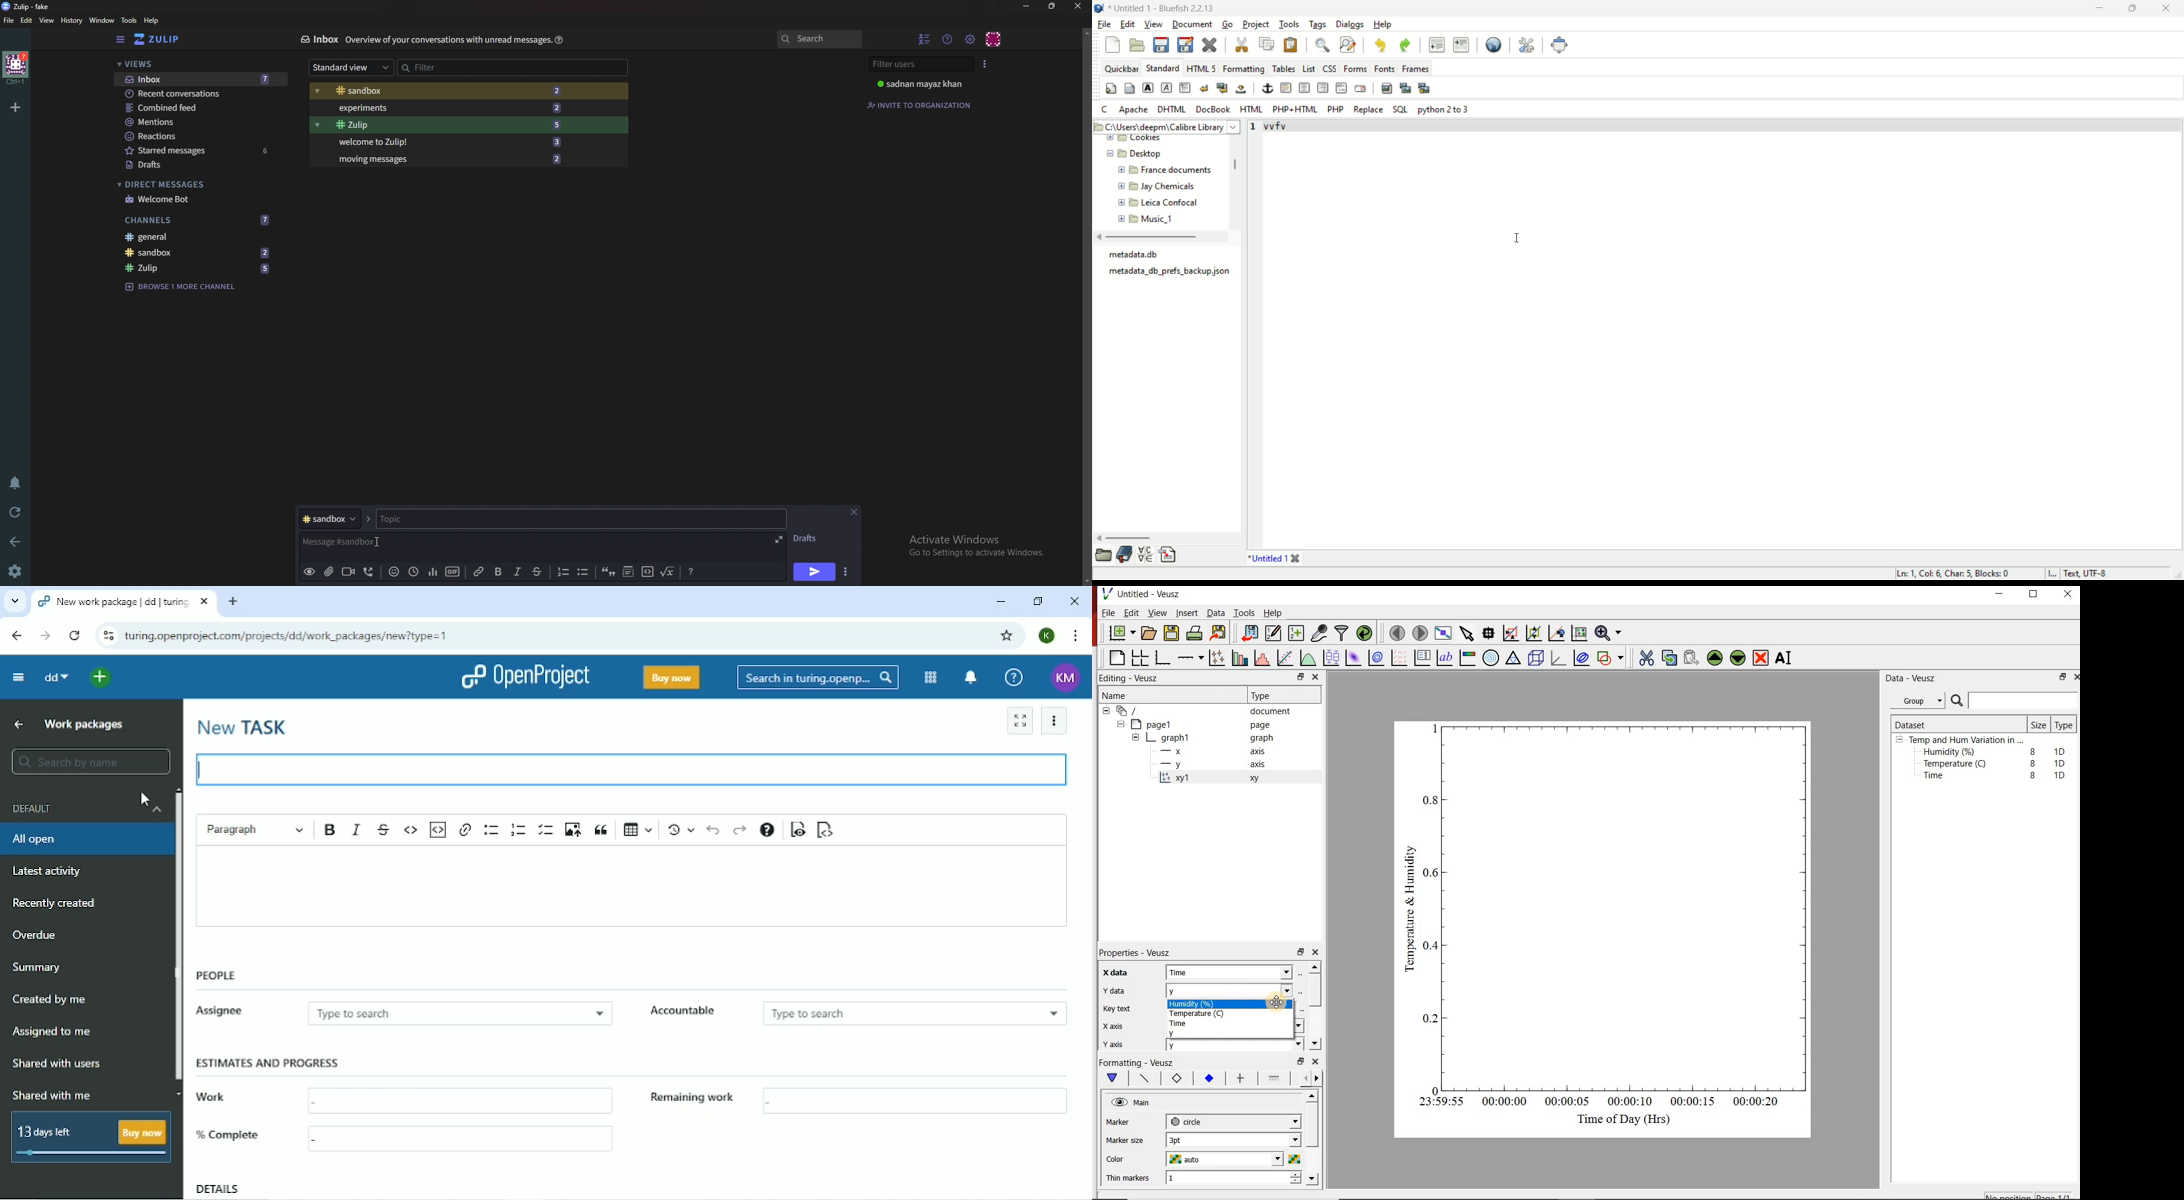 This screenshot has width=2184, height=1204. I want to click on number list, so click(563, 572).